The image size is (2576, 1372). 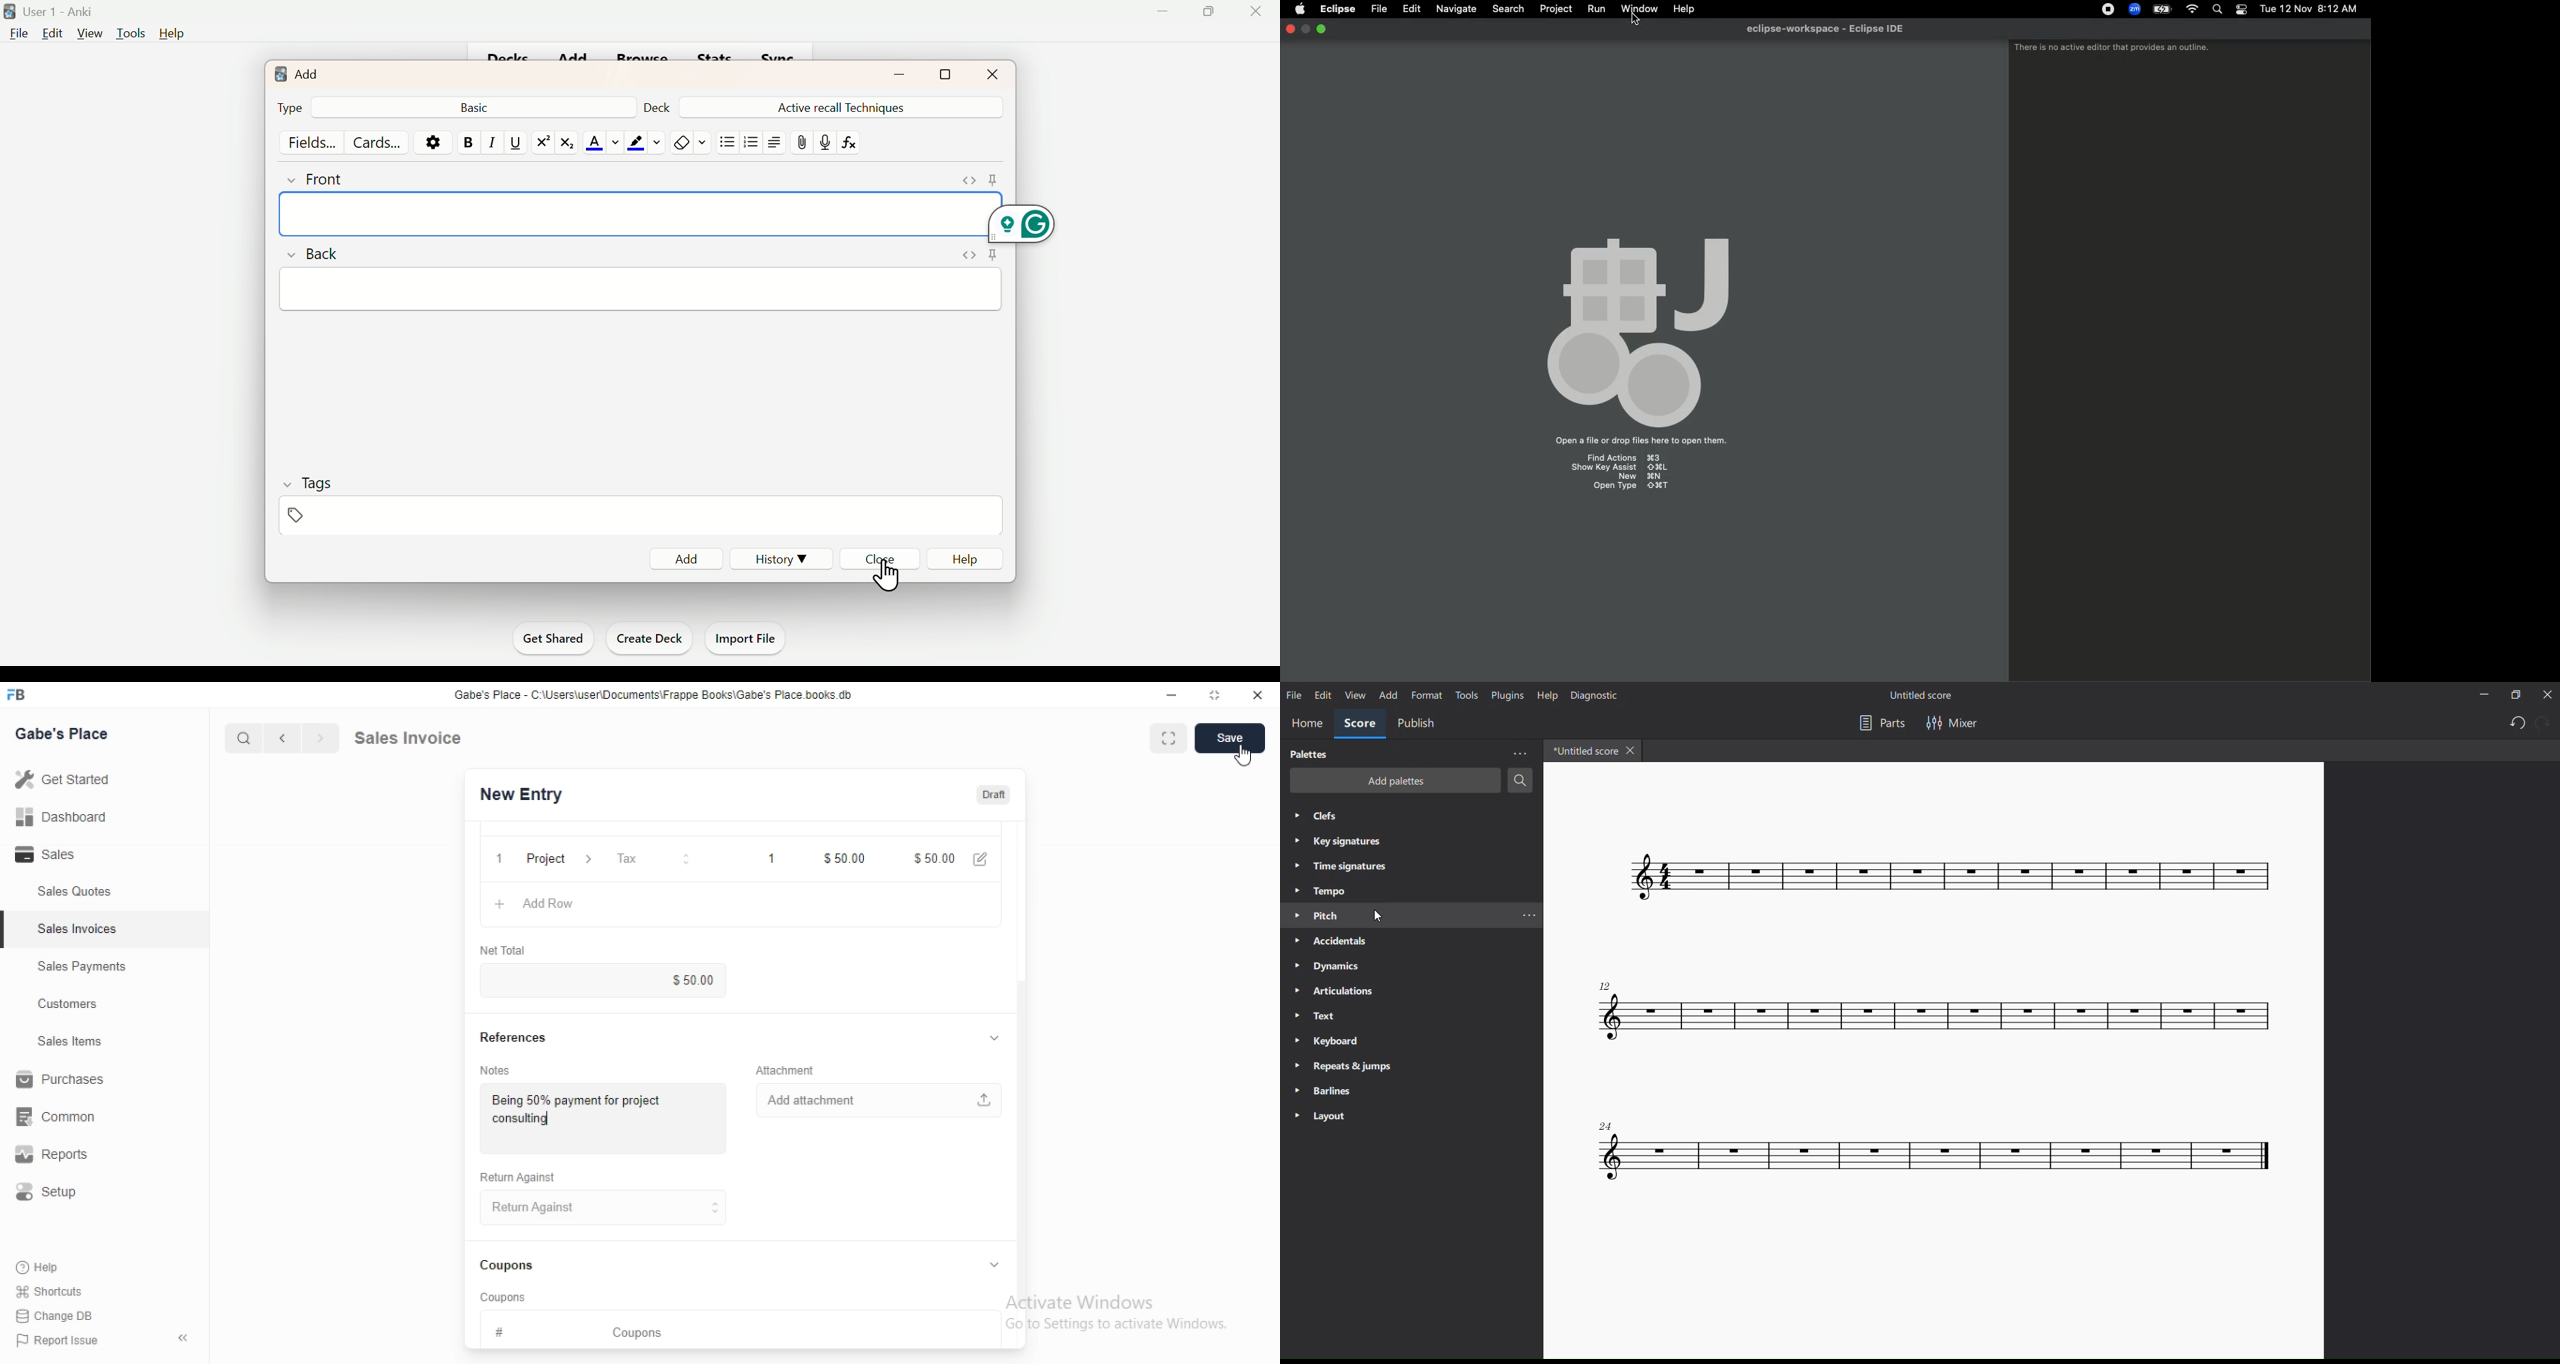 What do you see at coordinates (2545, 722) in the screenshot?
I see `redo` at bounding box center [2545, 722].